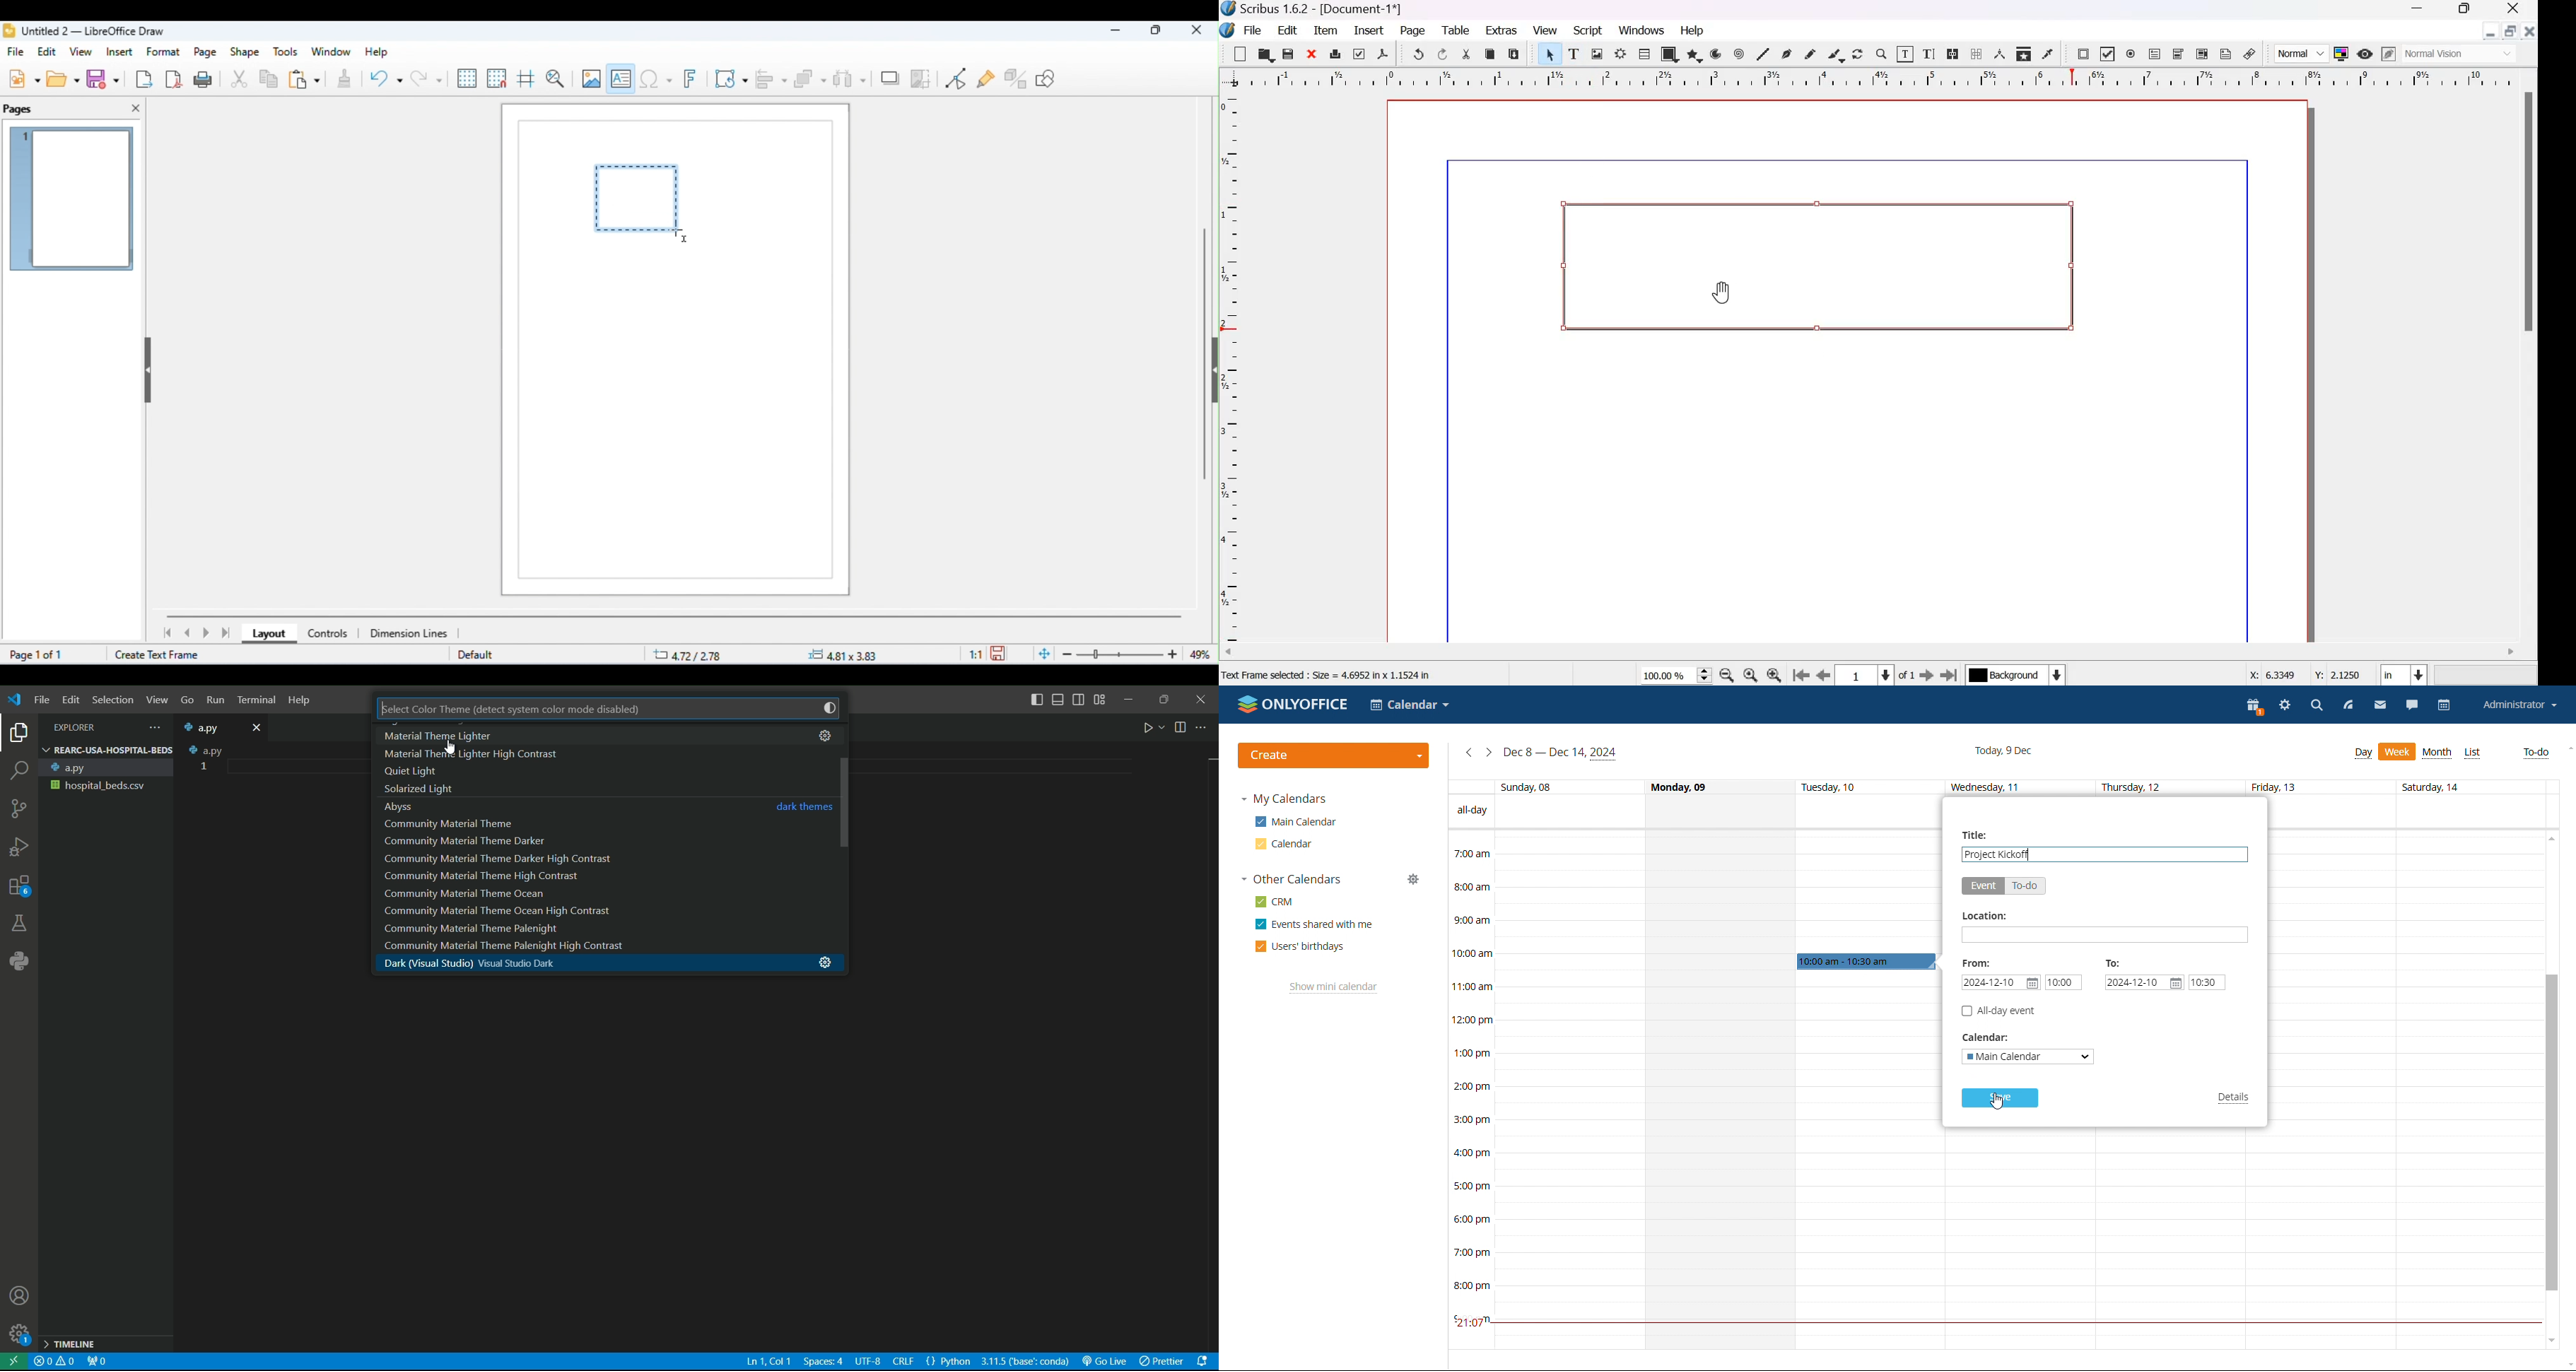 The width and height of the screenshot is (2576, 1372). I want to click on talk, so click(2411, 706).